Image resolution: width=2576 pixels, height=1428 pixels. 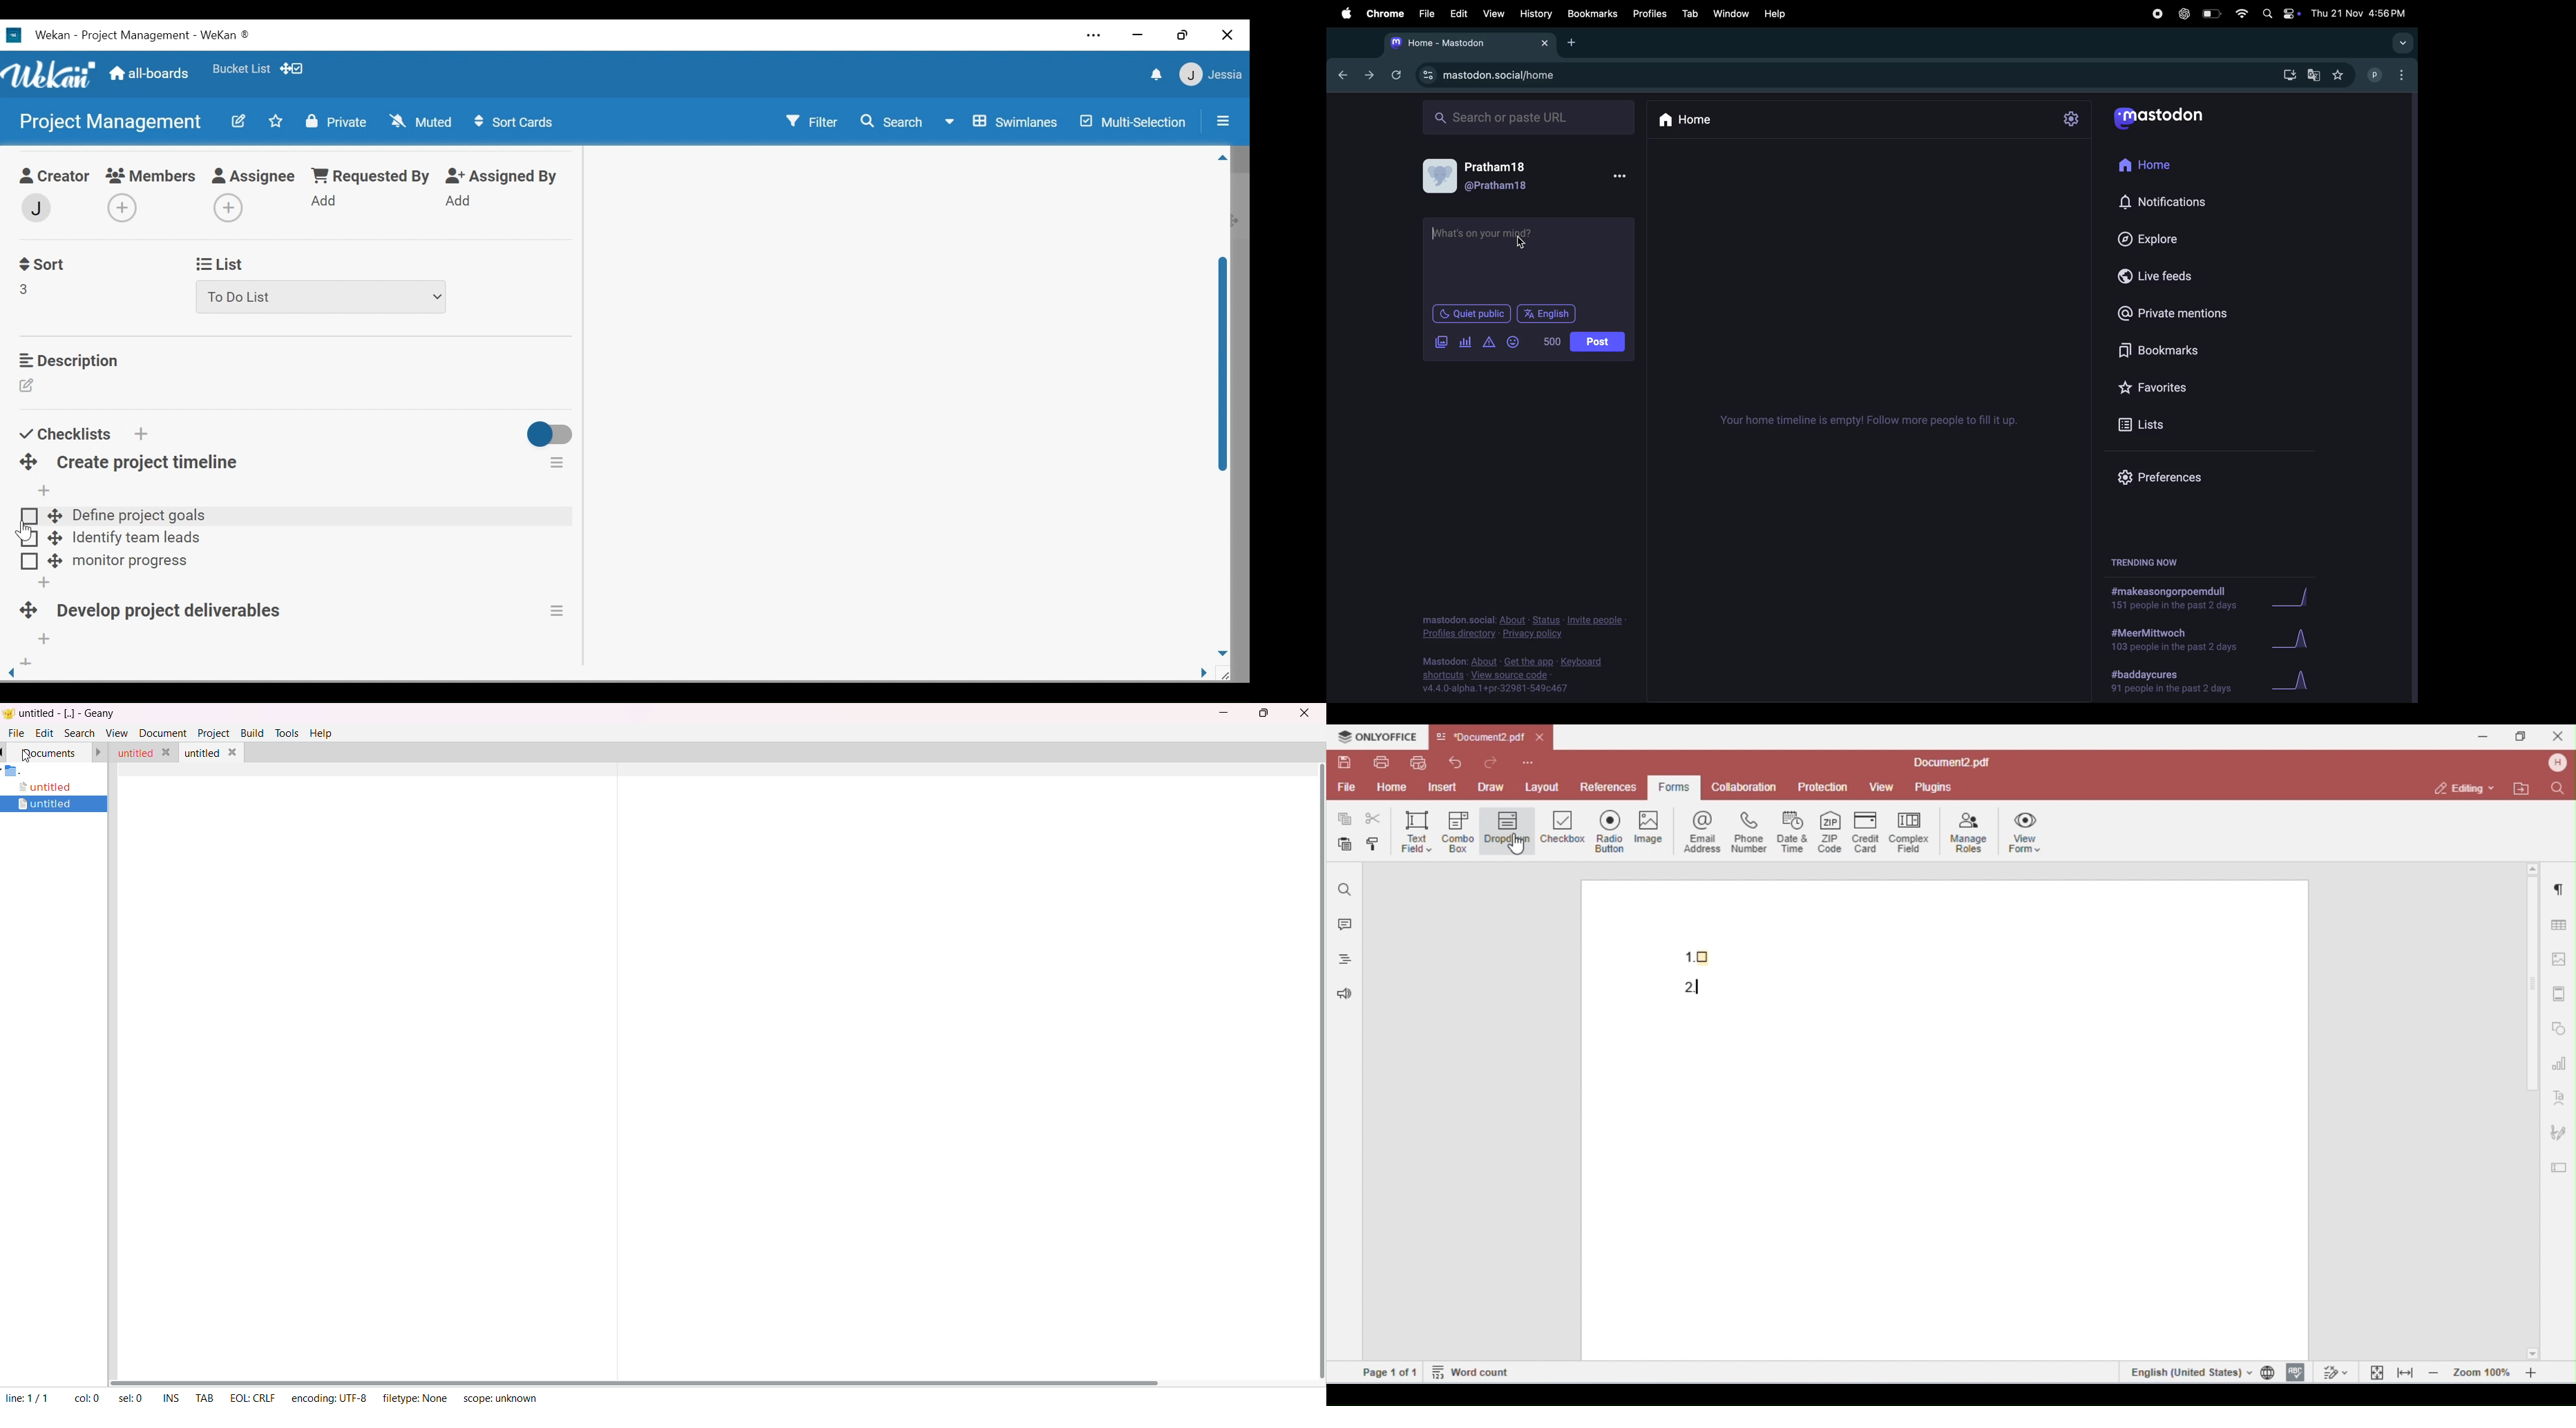 What do you see at coordinates (54, 562) in the screenshot?
I see `Desktop drag handle` at bounding box center [54, 562].